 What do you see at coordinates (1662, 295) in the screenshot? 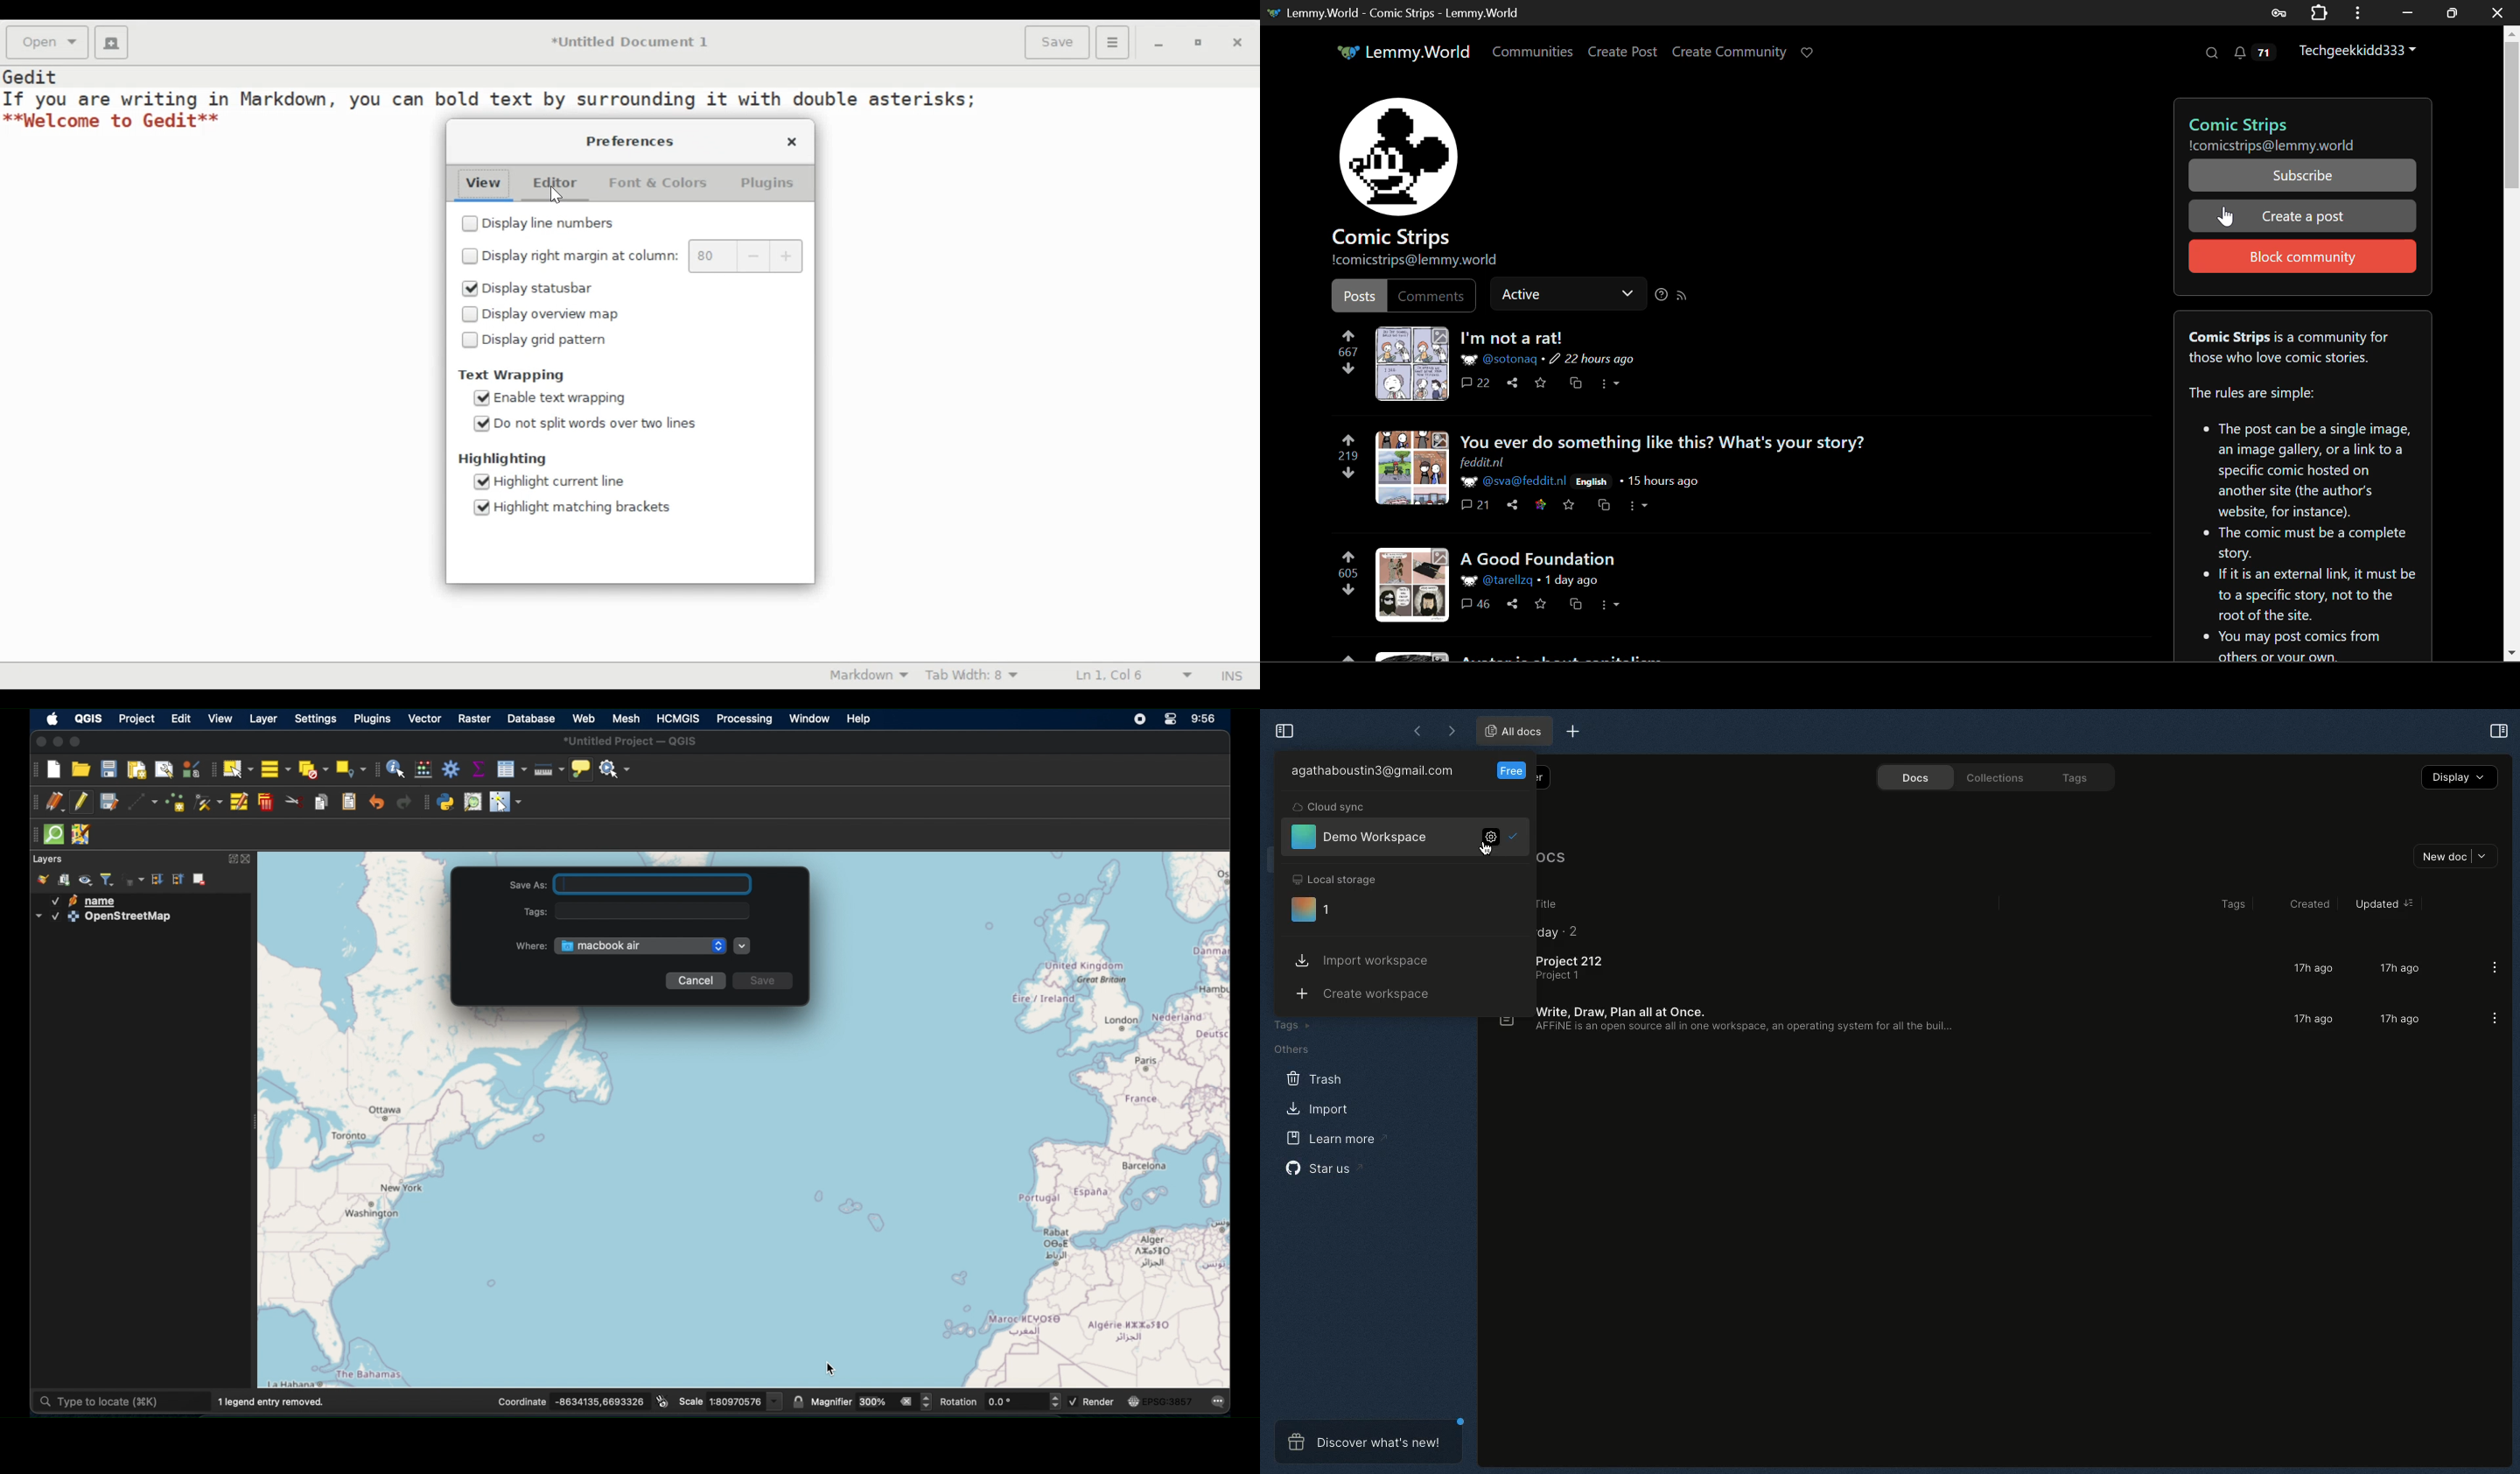
I see `Sorting Help` at bounding box center [1662, 295].